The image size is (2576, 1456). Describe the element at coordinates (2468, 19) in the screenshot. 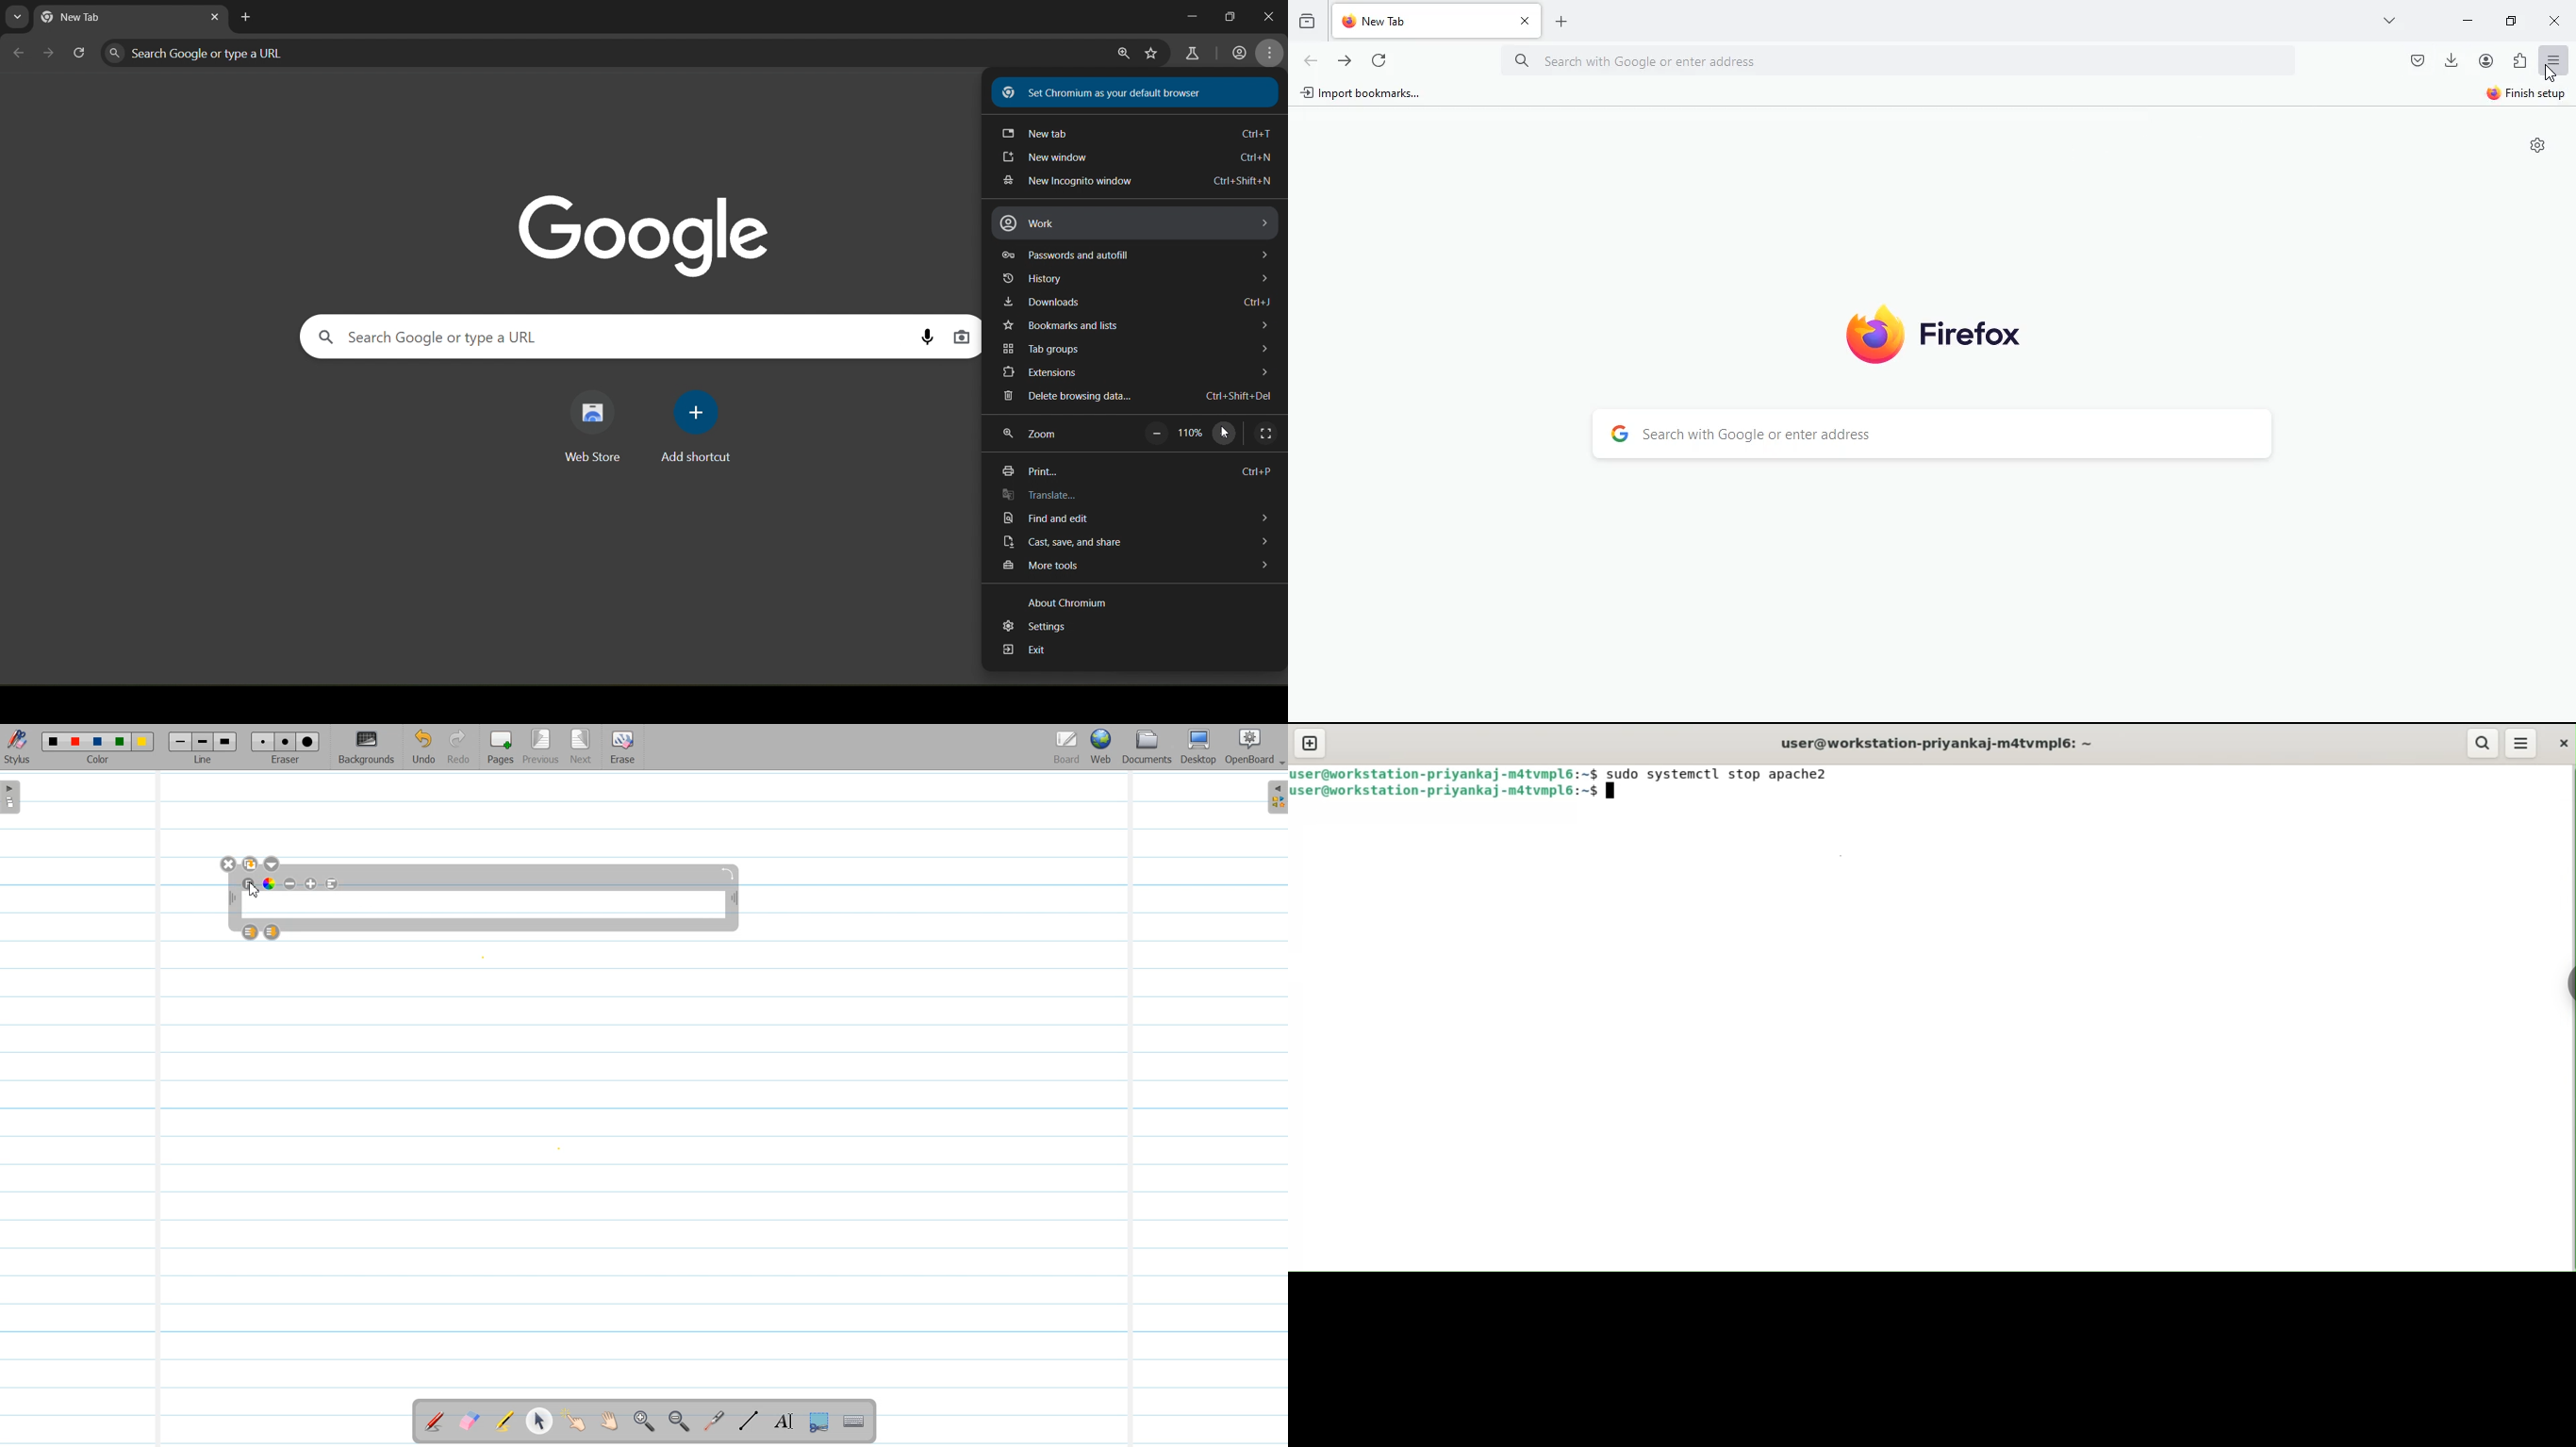

I see `minimize` at that location.